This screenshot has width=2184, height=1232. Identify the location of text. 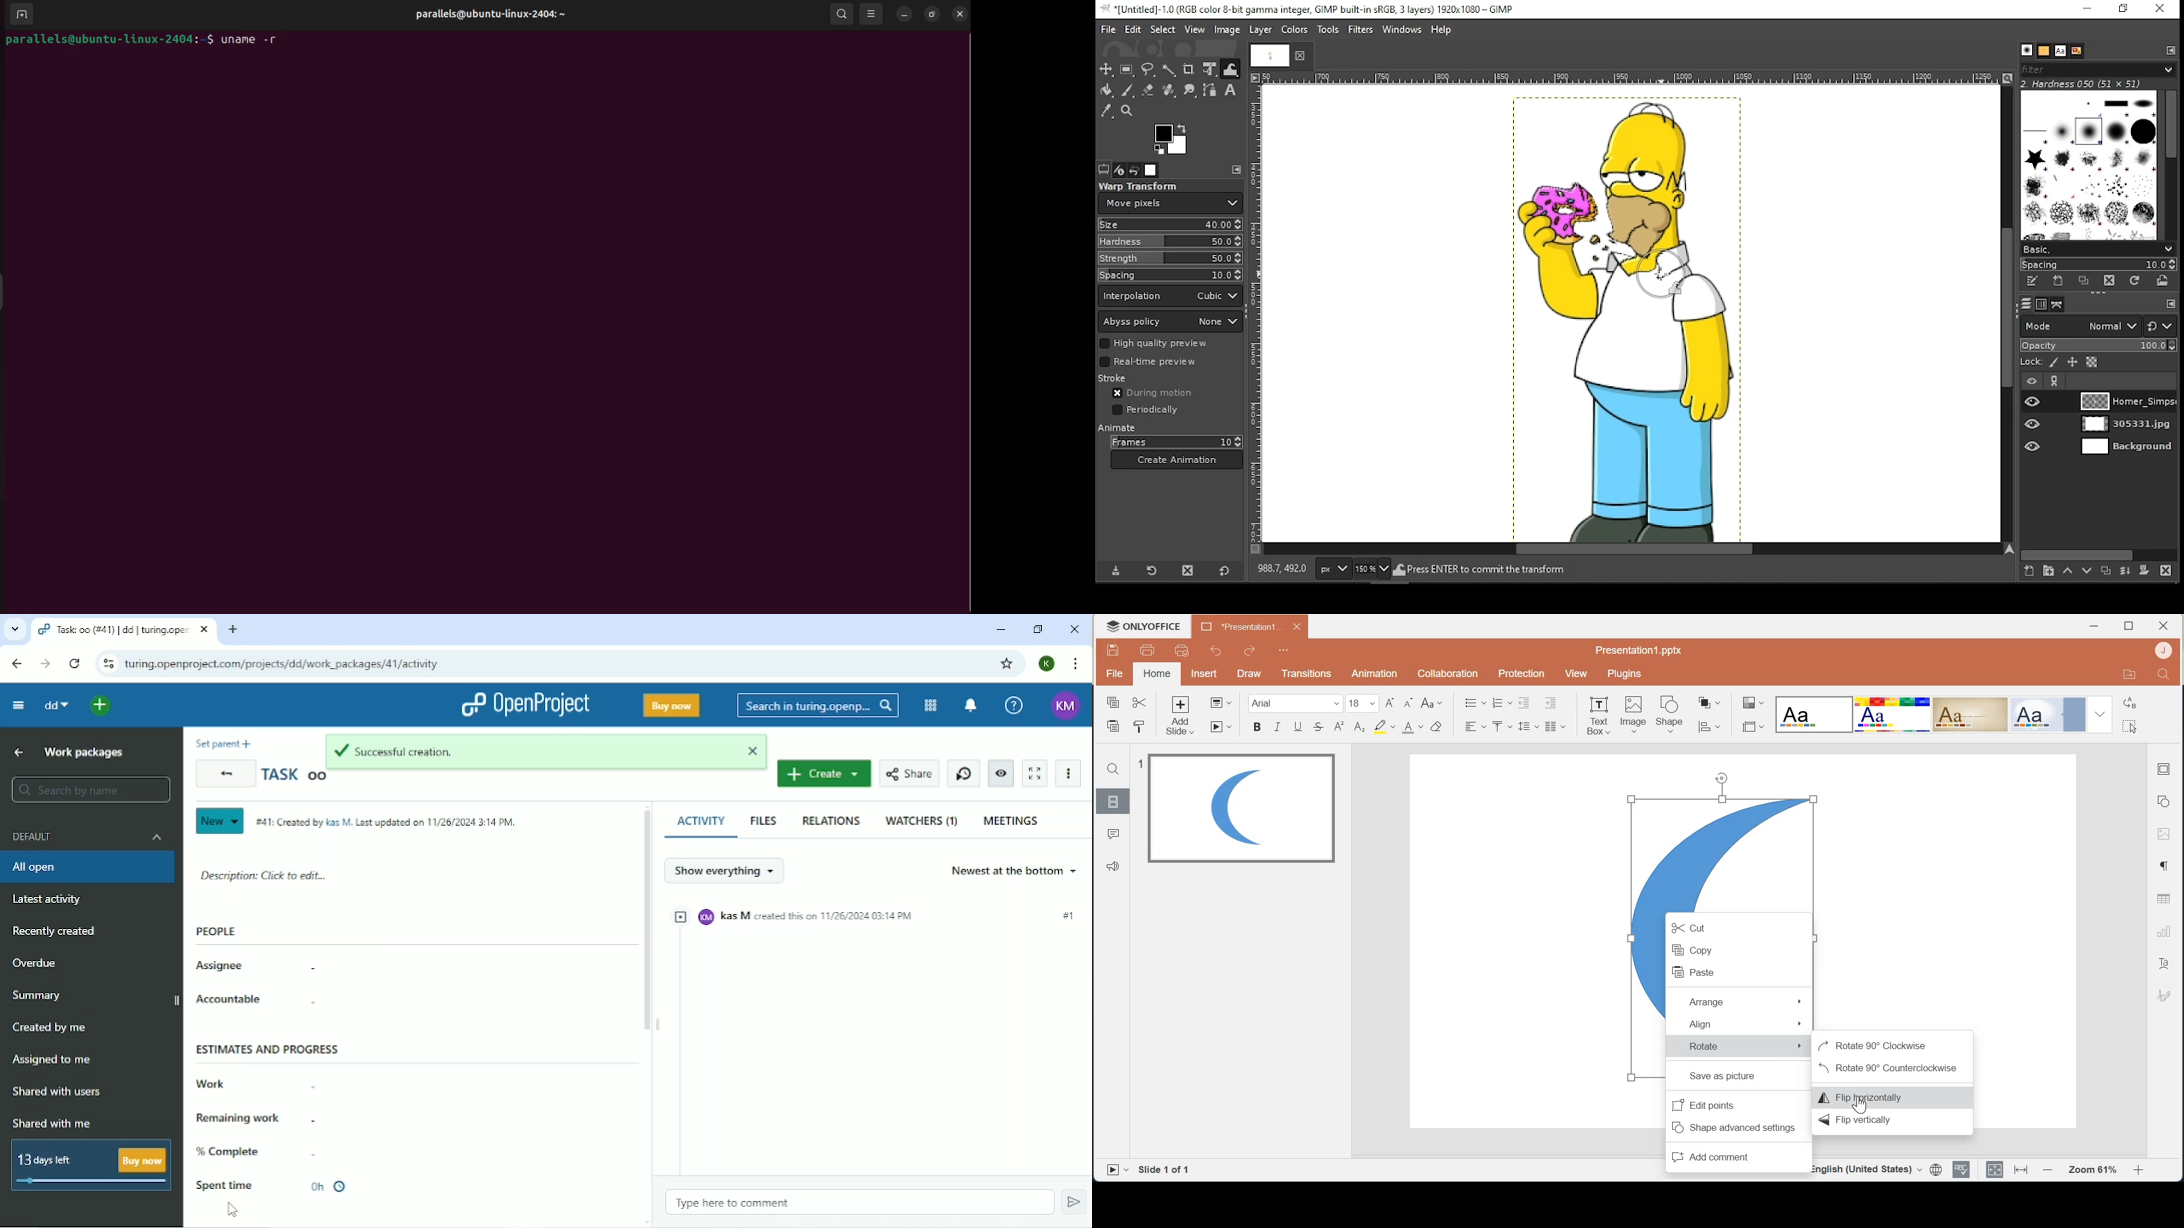
(2062, 51).